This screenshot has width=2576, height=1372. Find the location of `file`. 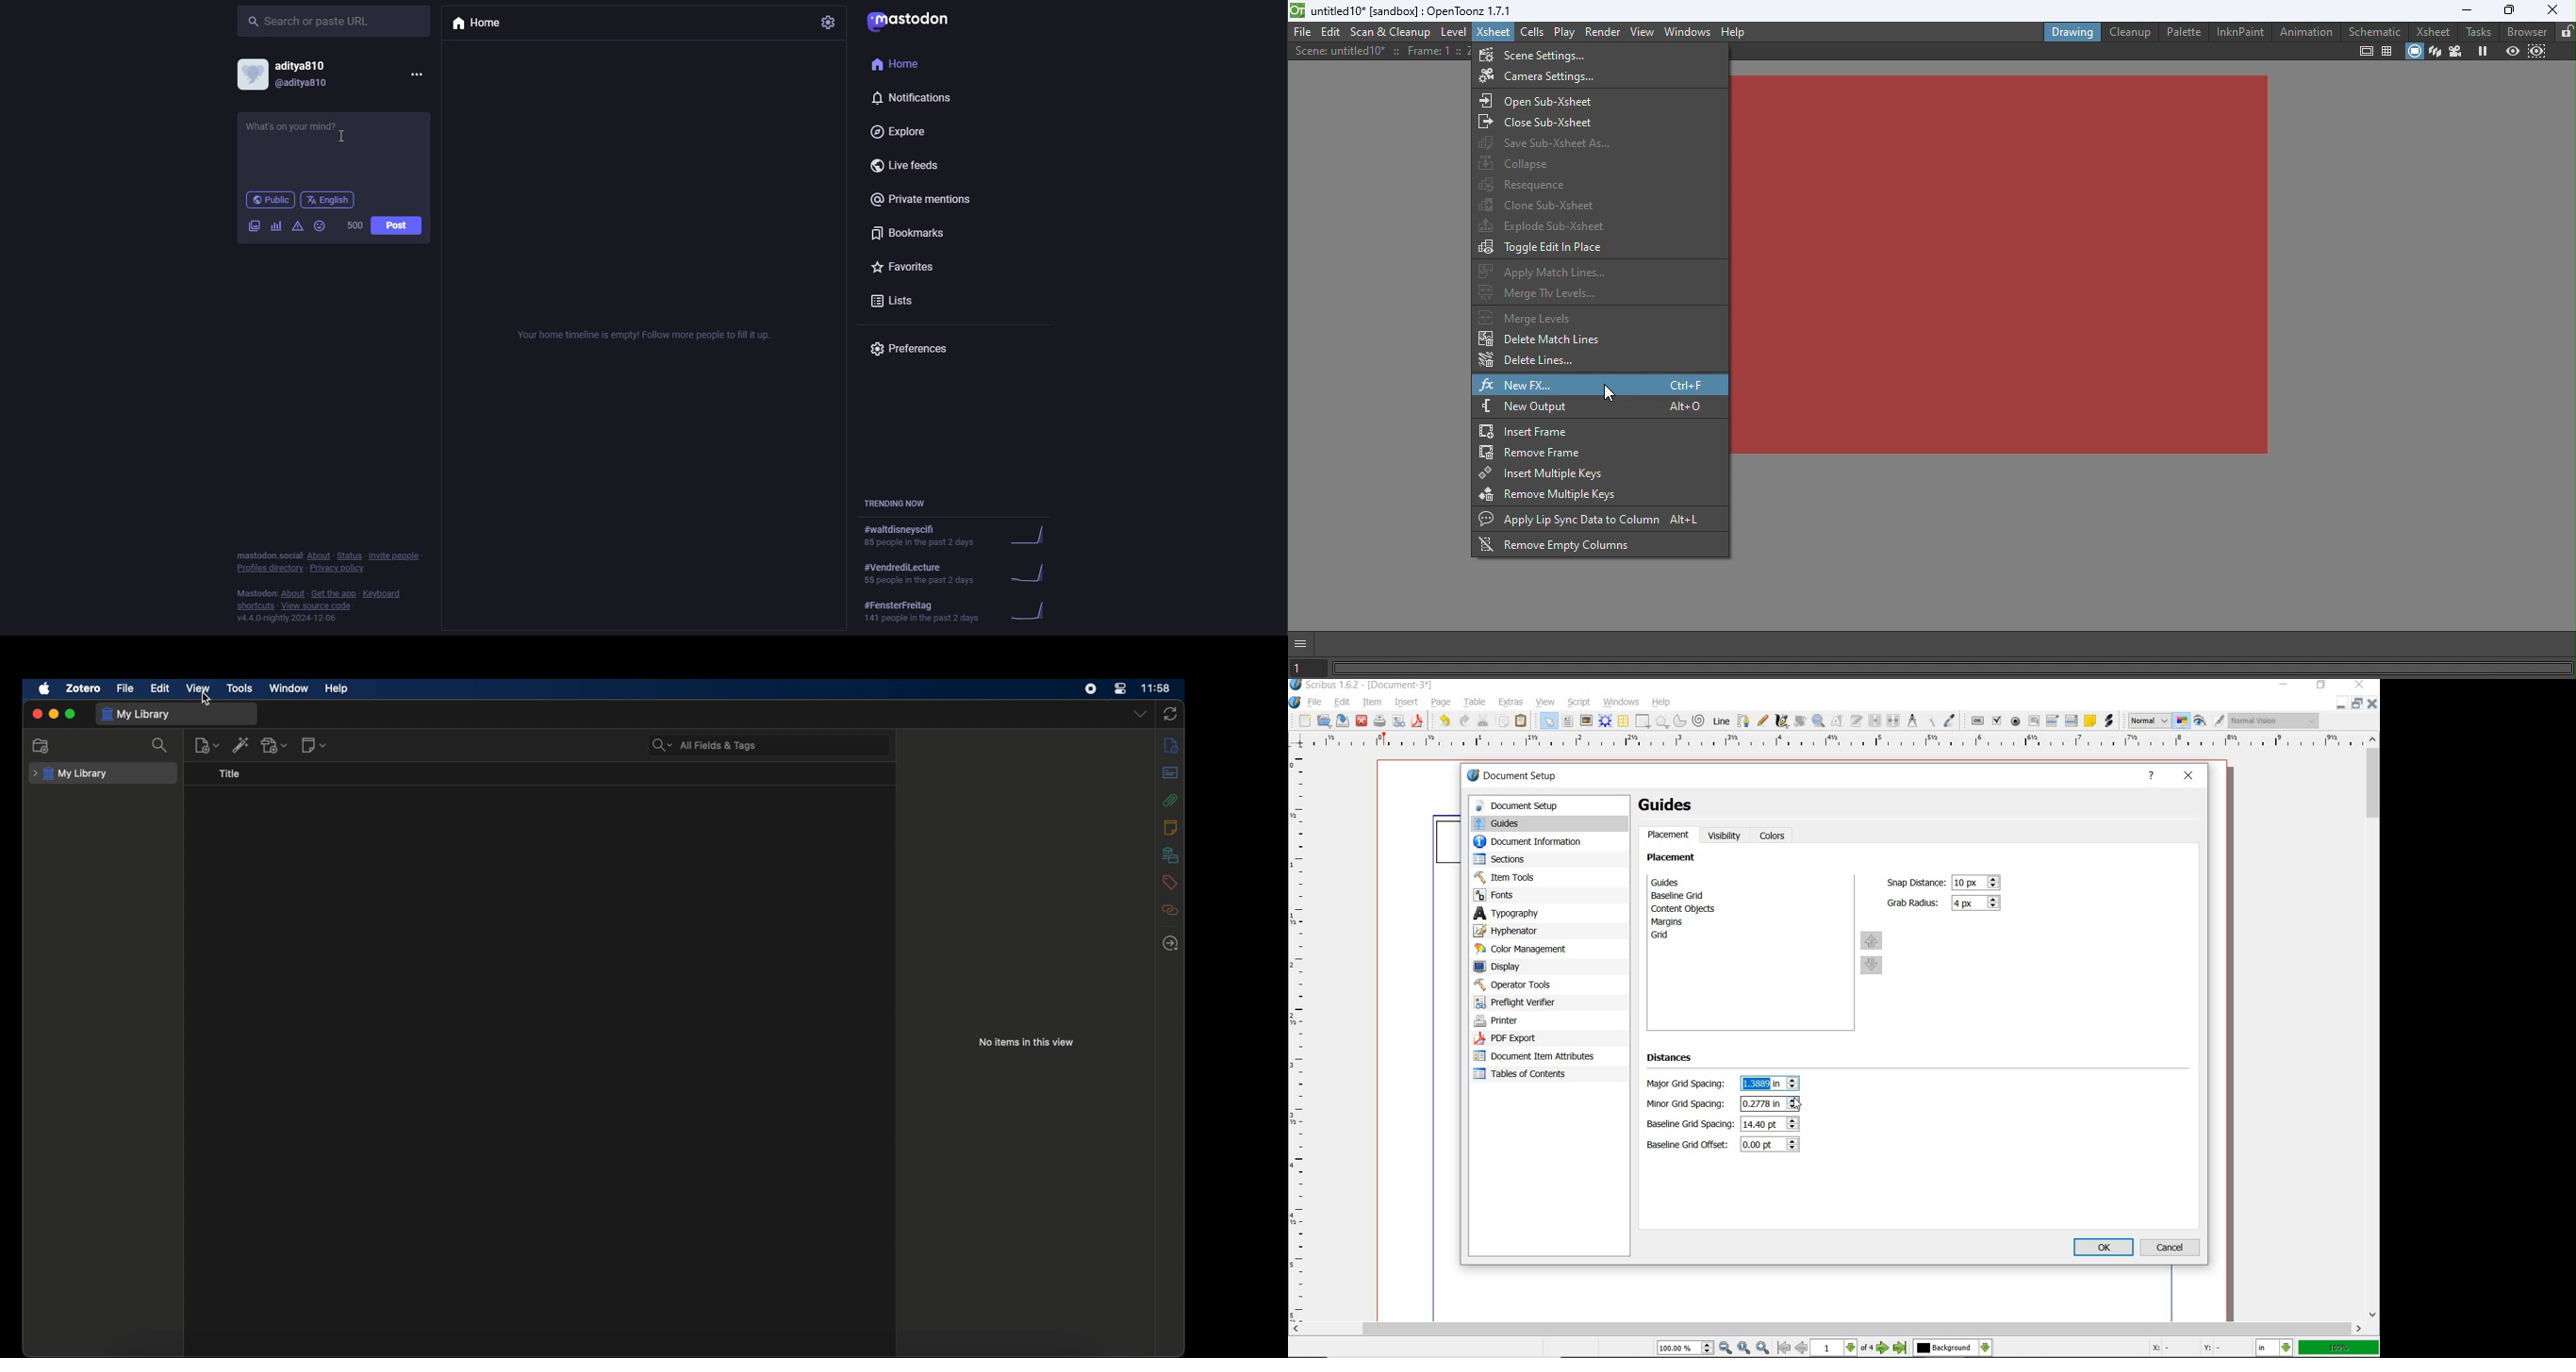

file is located at coordinates (1317, 702).